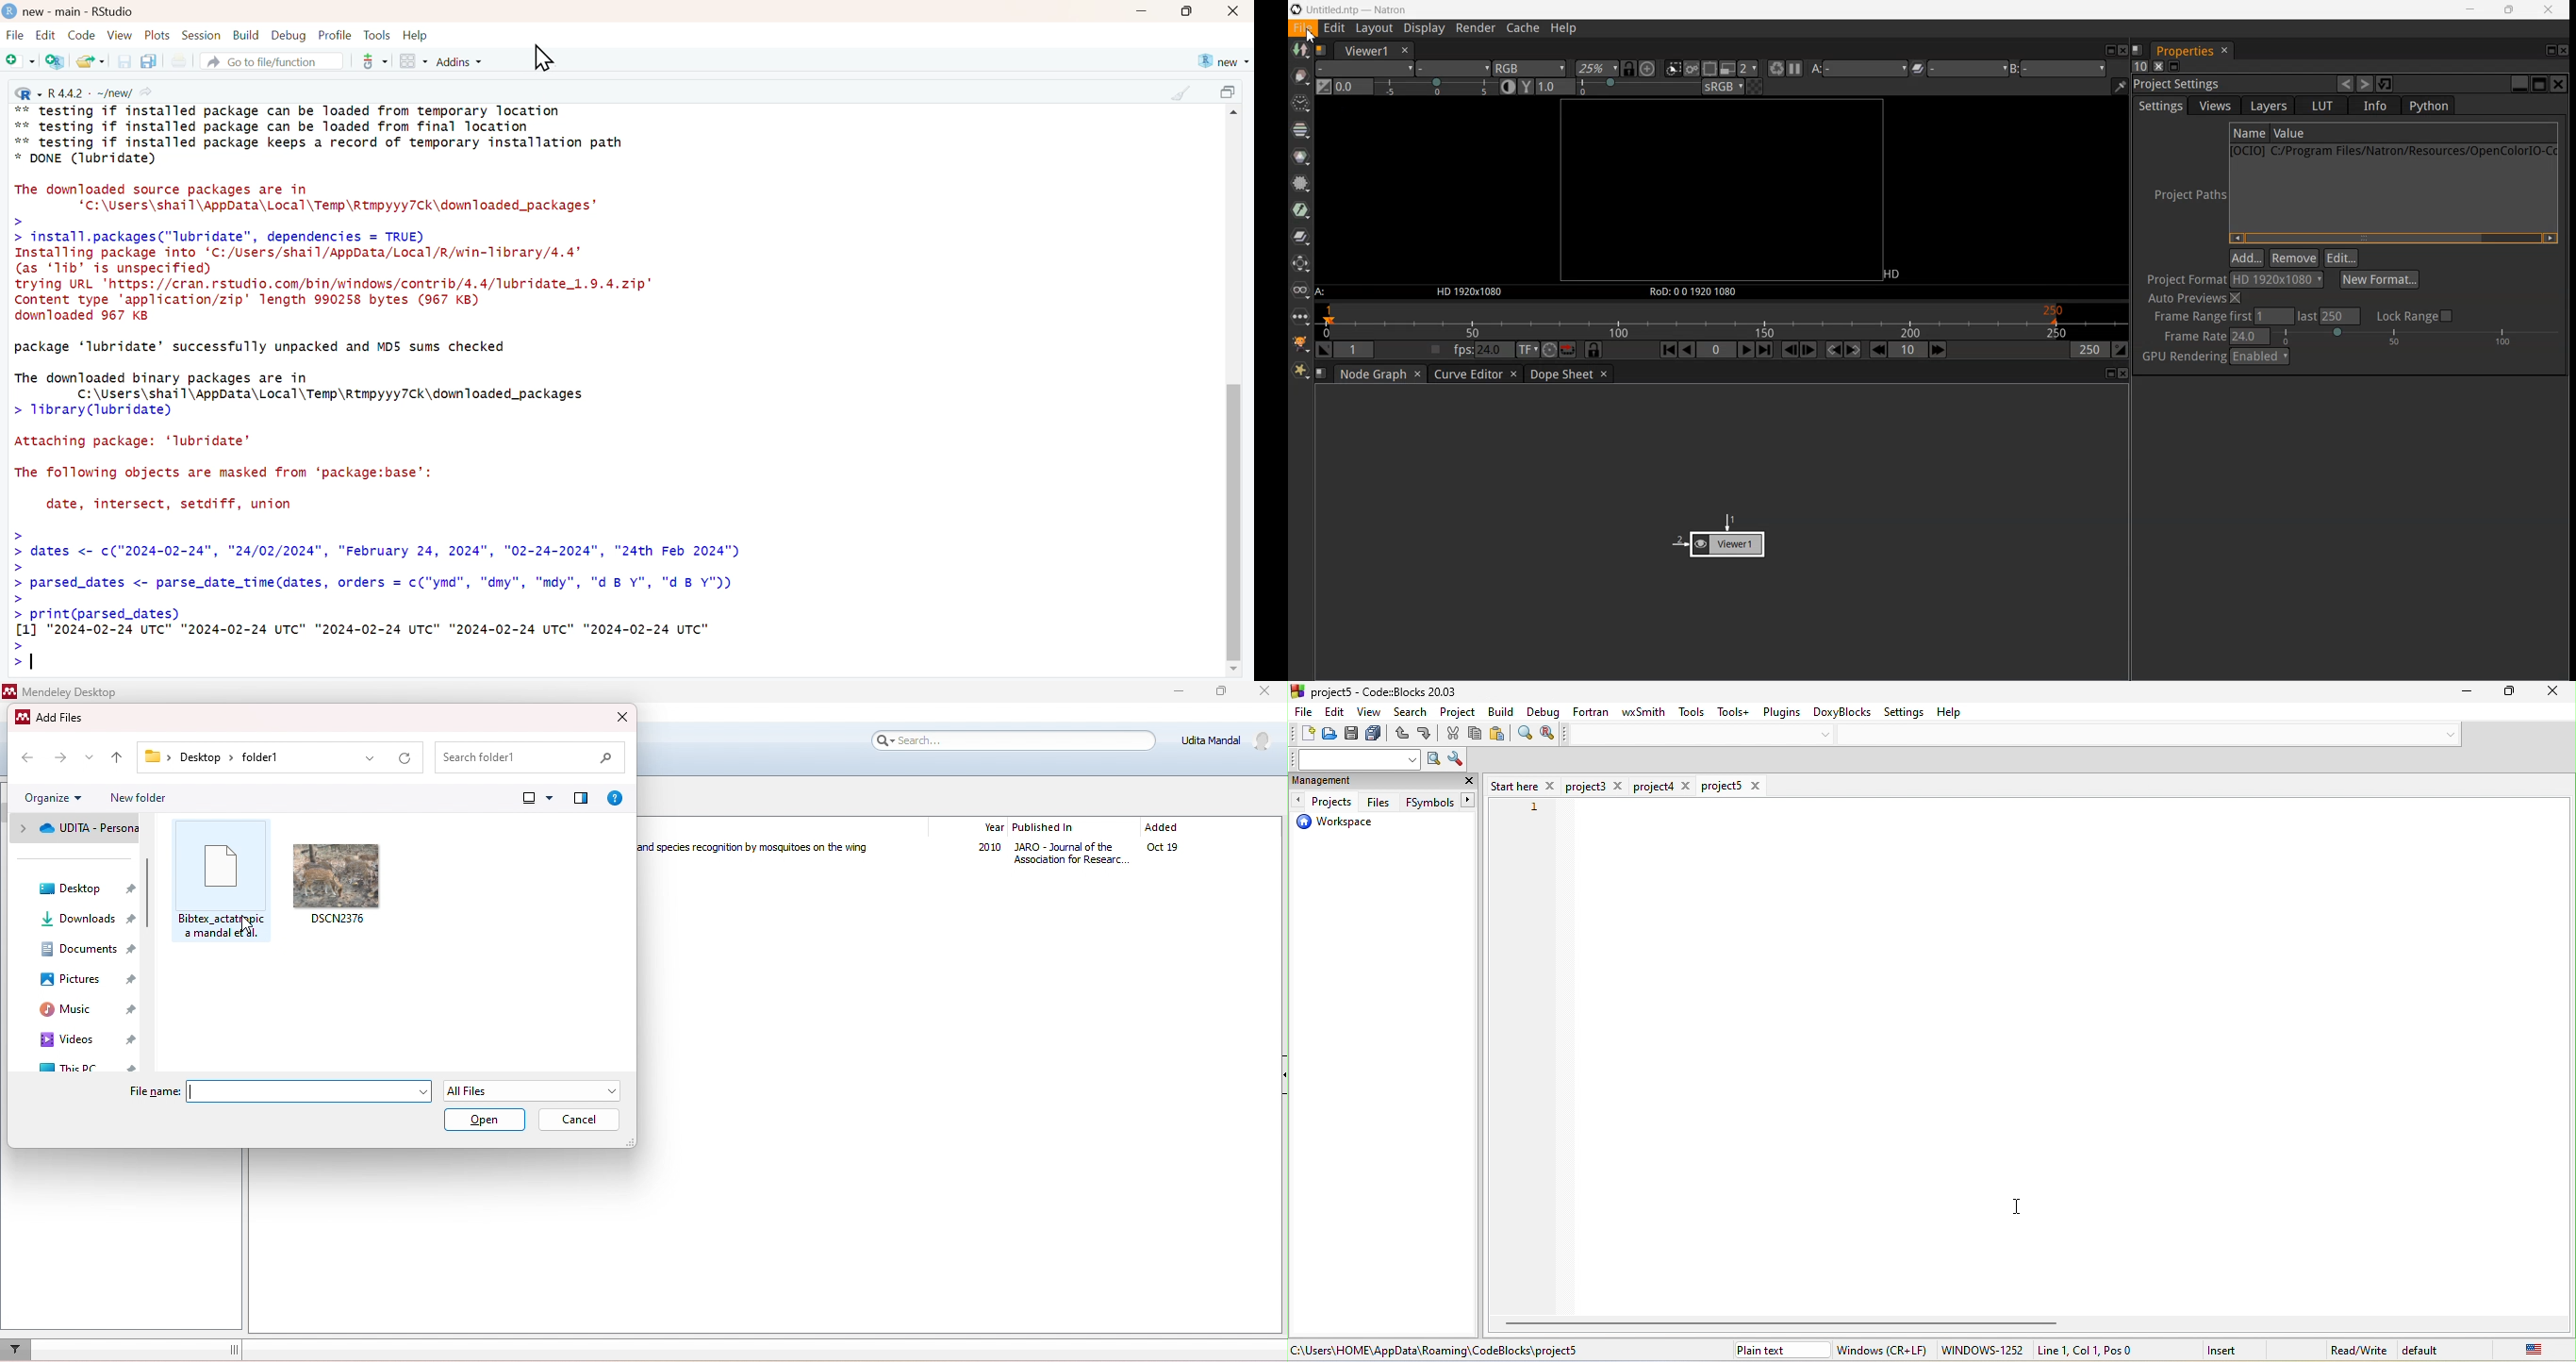 The height and width of the screenshot is (1372, 2576). Describe the element at coordinates (760, 853) in the screenshot. I see `Humming in Tune: Sex and Species Recognition by Mosquitoes on the Wing` at that location.